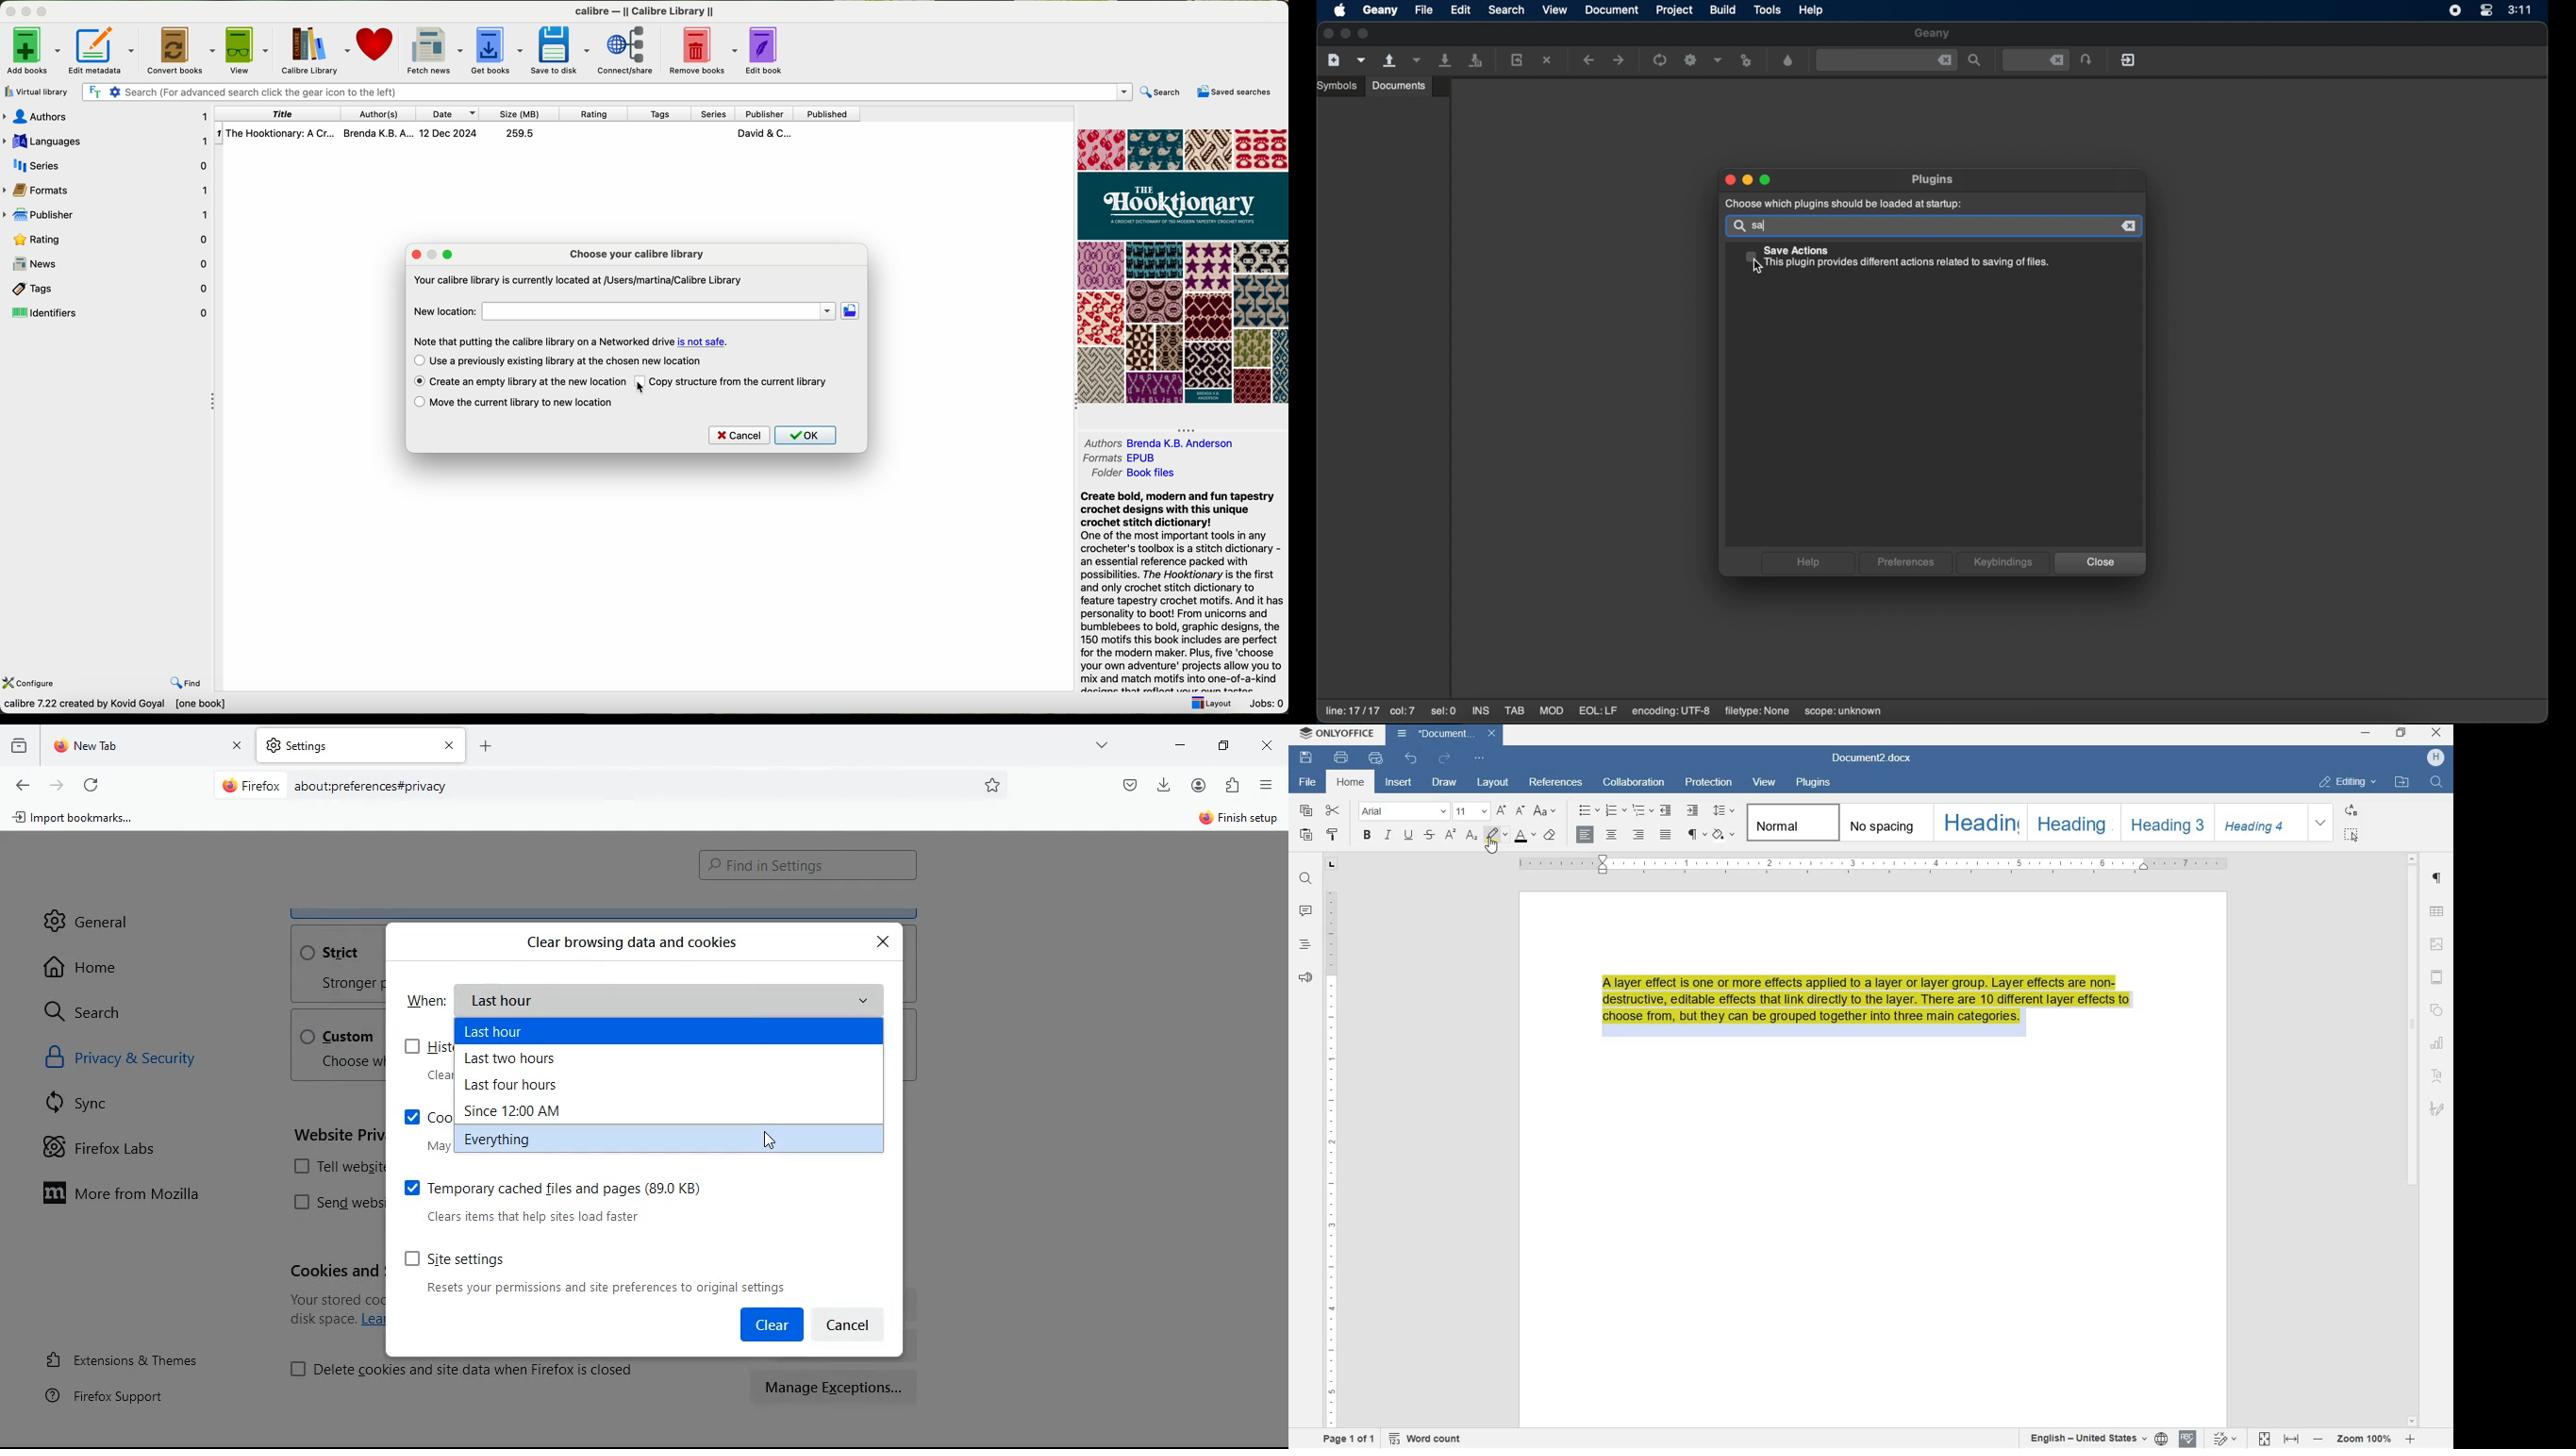 This screenshot has height=1456, width=2576. What do you see at coordinates (764, 49) in the screenshot?
I see `edit book` at bounding box center [764, 49].